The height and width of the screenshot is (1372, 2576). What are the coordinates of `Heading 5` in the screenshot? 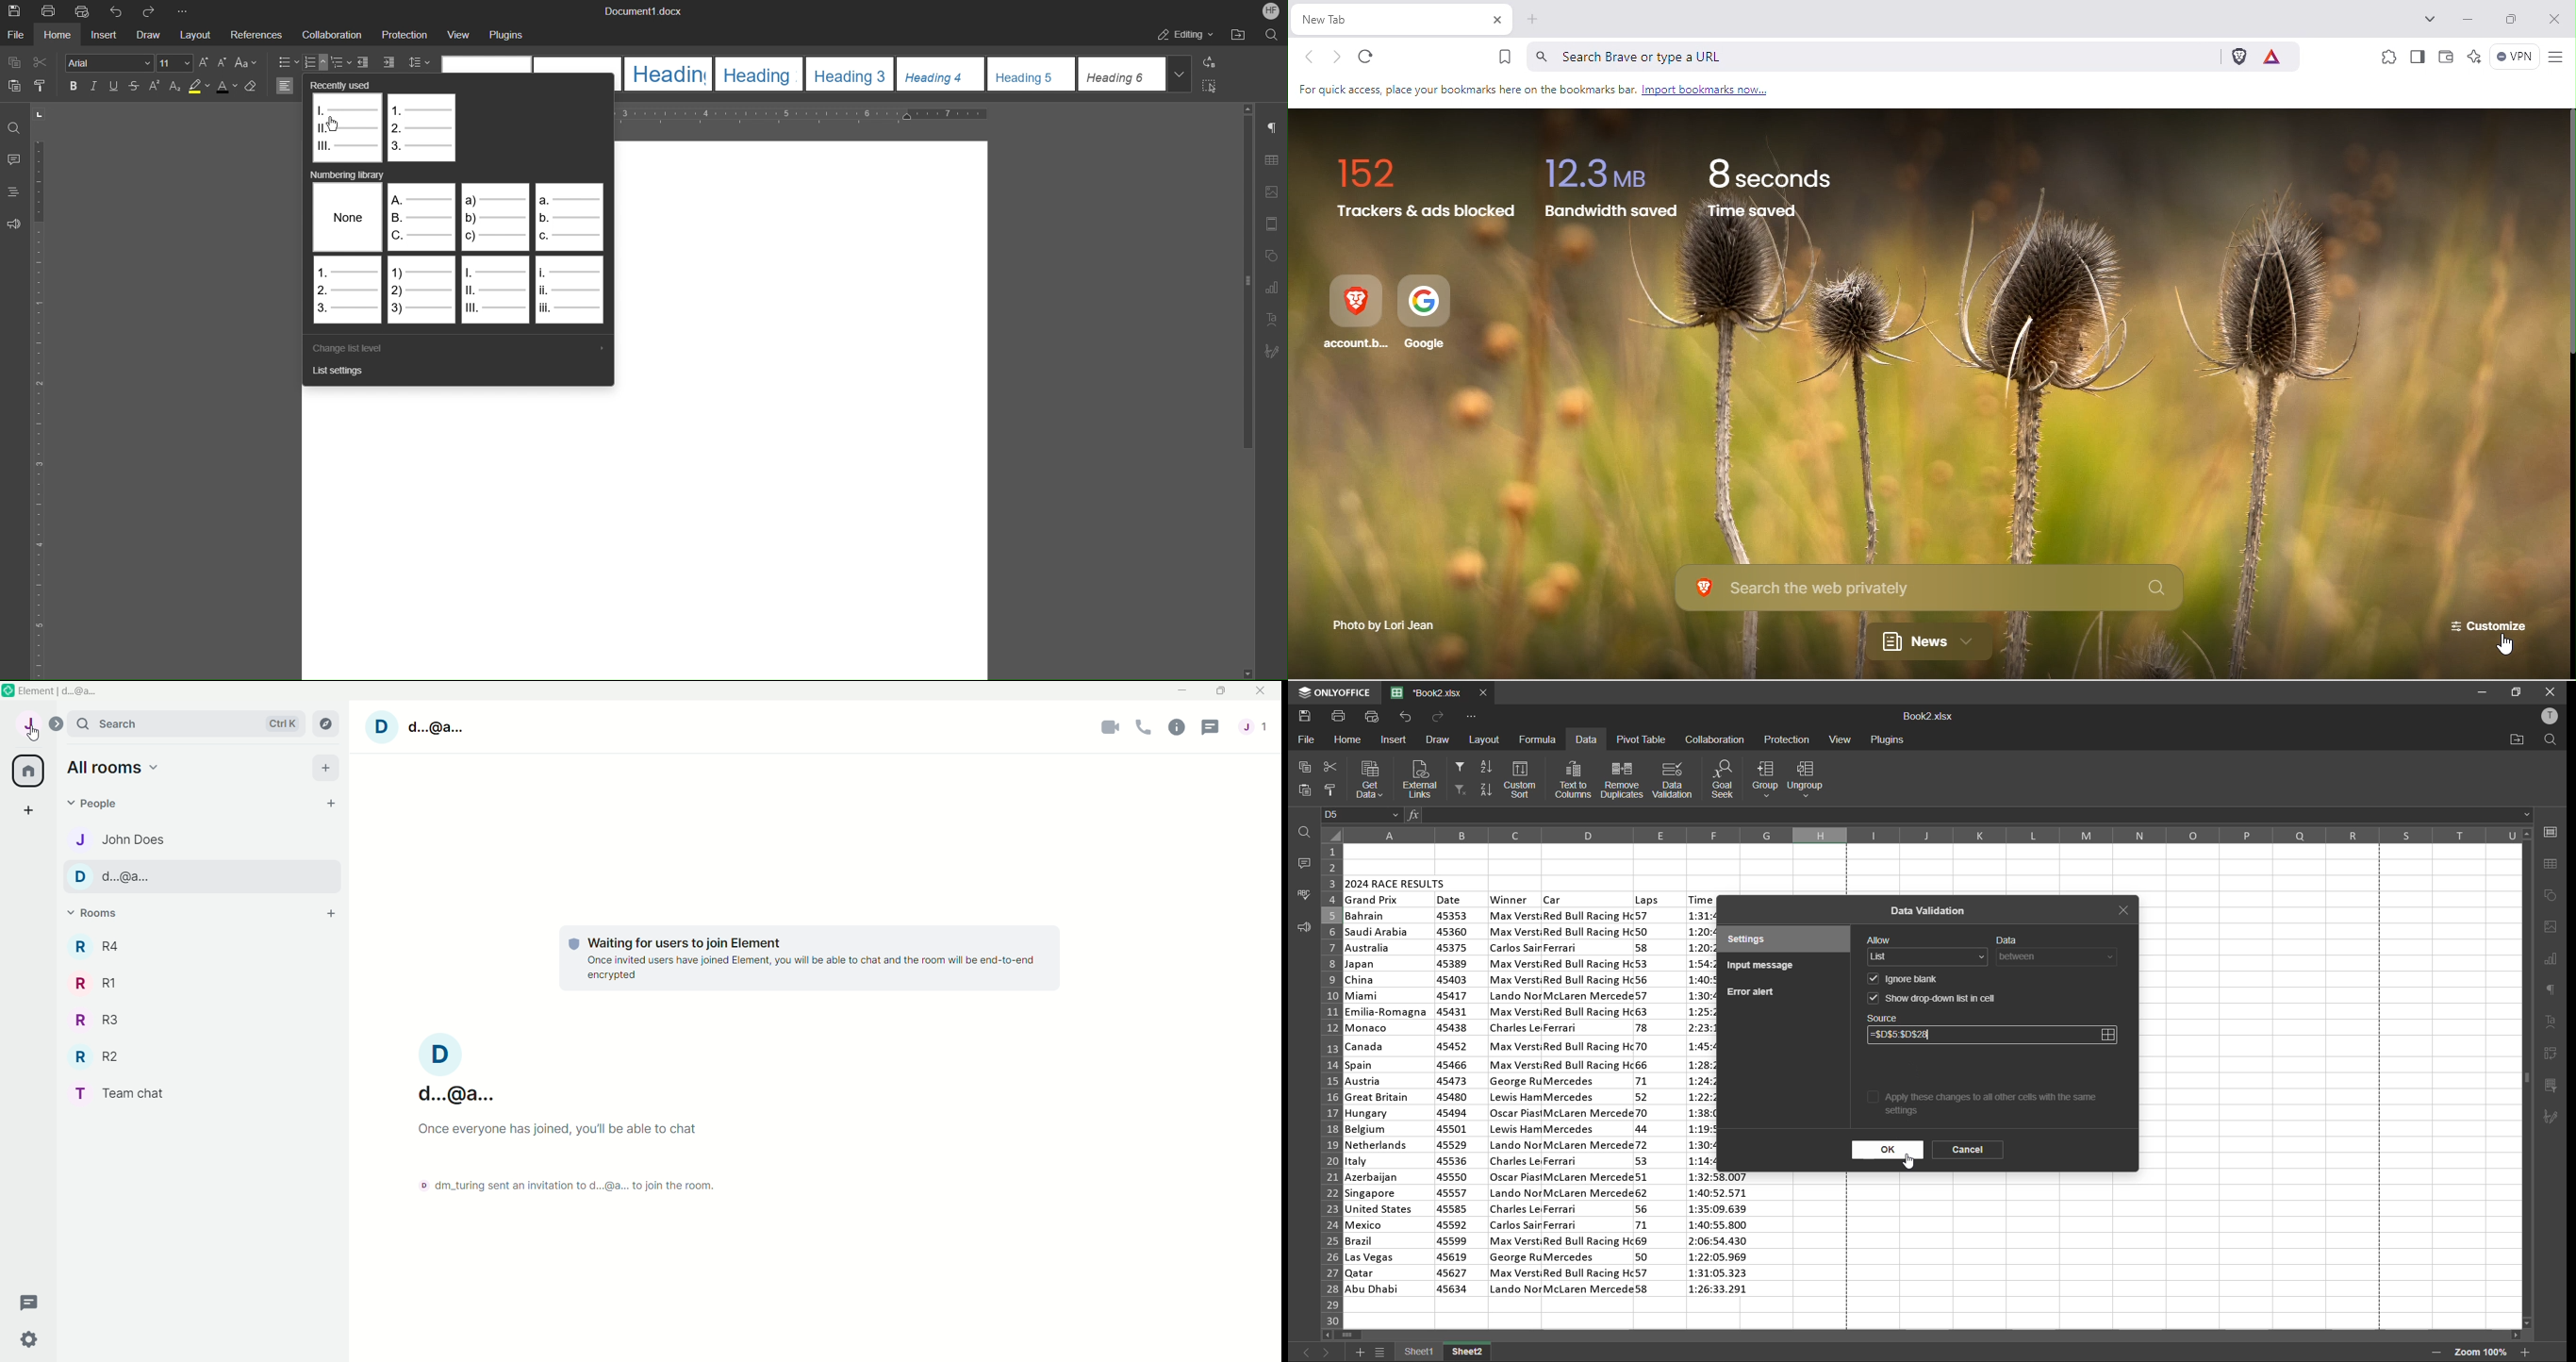 It's located at (1032, 74).